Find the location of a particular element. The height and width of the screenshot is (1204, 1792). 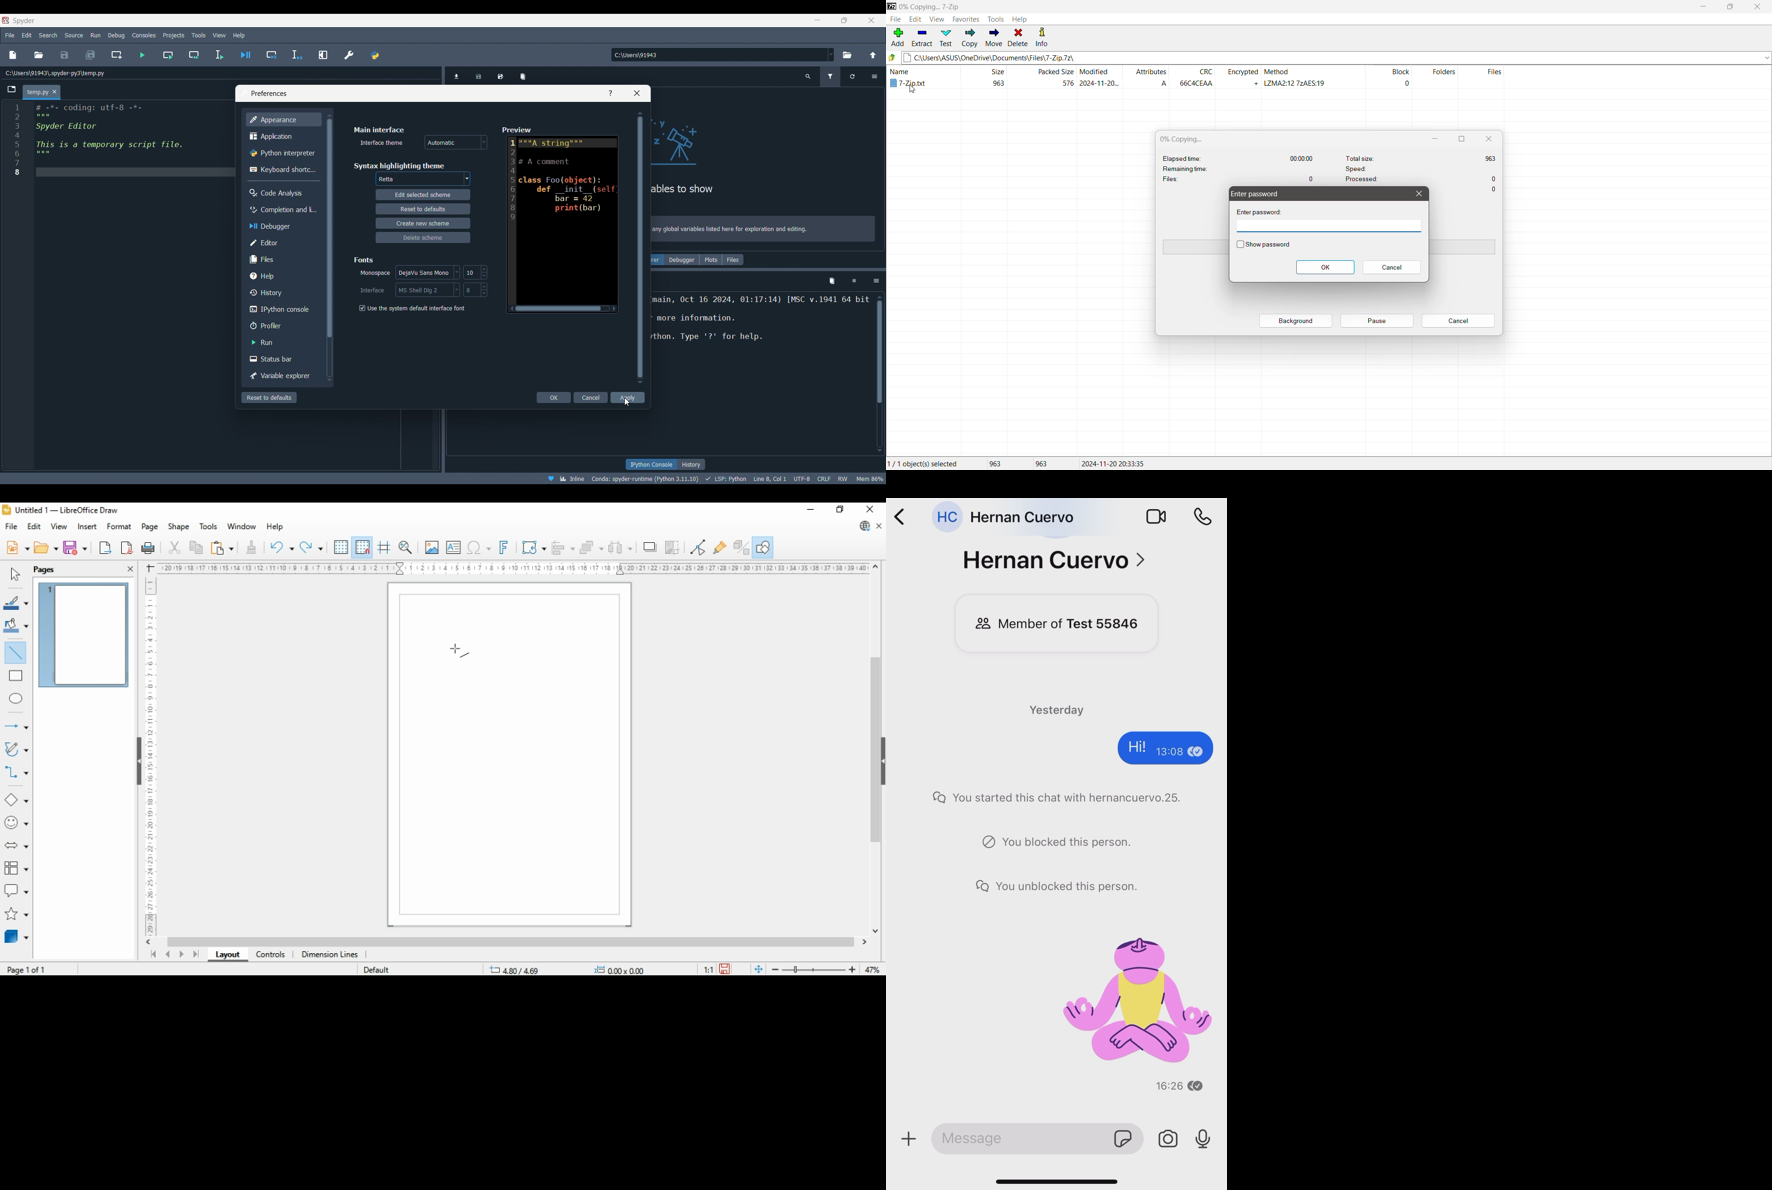

2024-11-20 20:33:35 is located at coordinates (1116, 463).